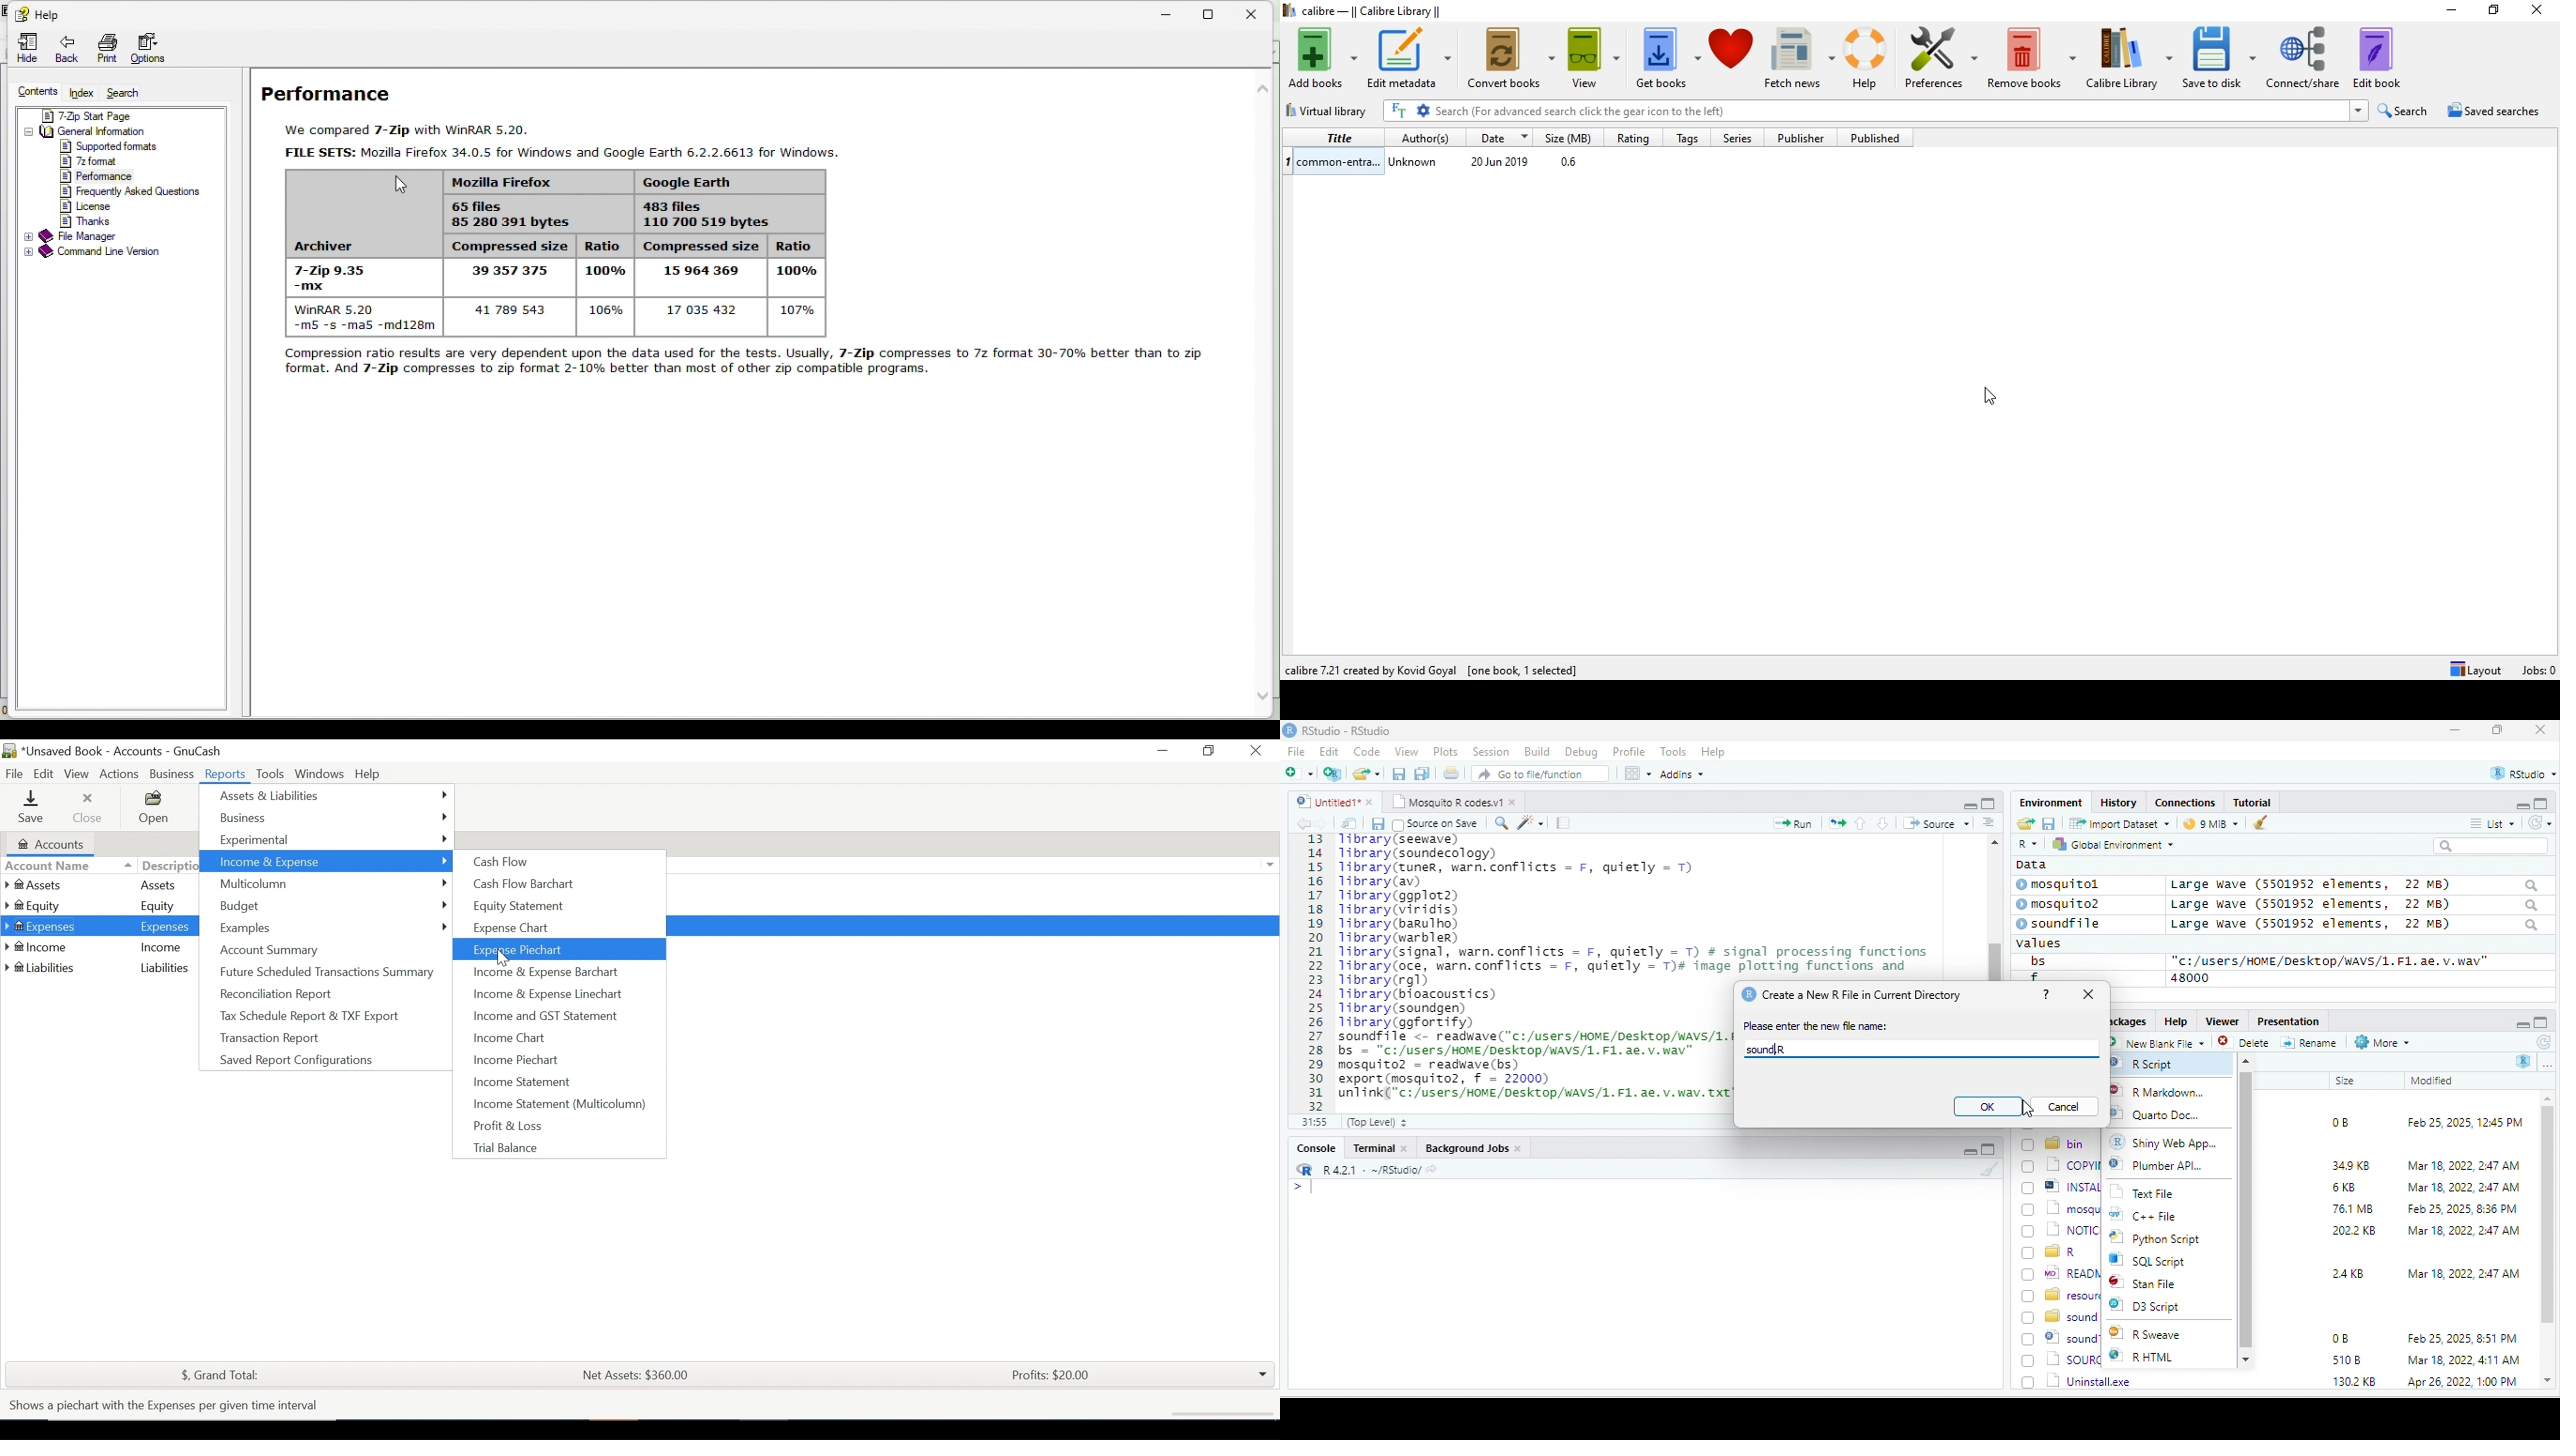 Image resolution: width=2576 pixels, height=1456 pixels. Describe the element at coordinates (2520, 775) in the screenshot. I see `rstudio` at that location.